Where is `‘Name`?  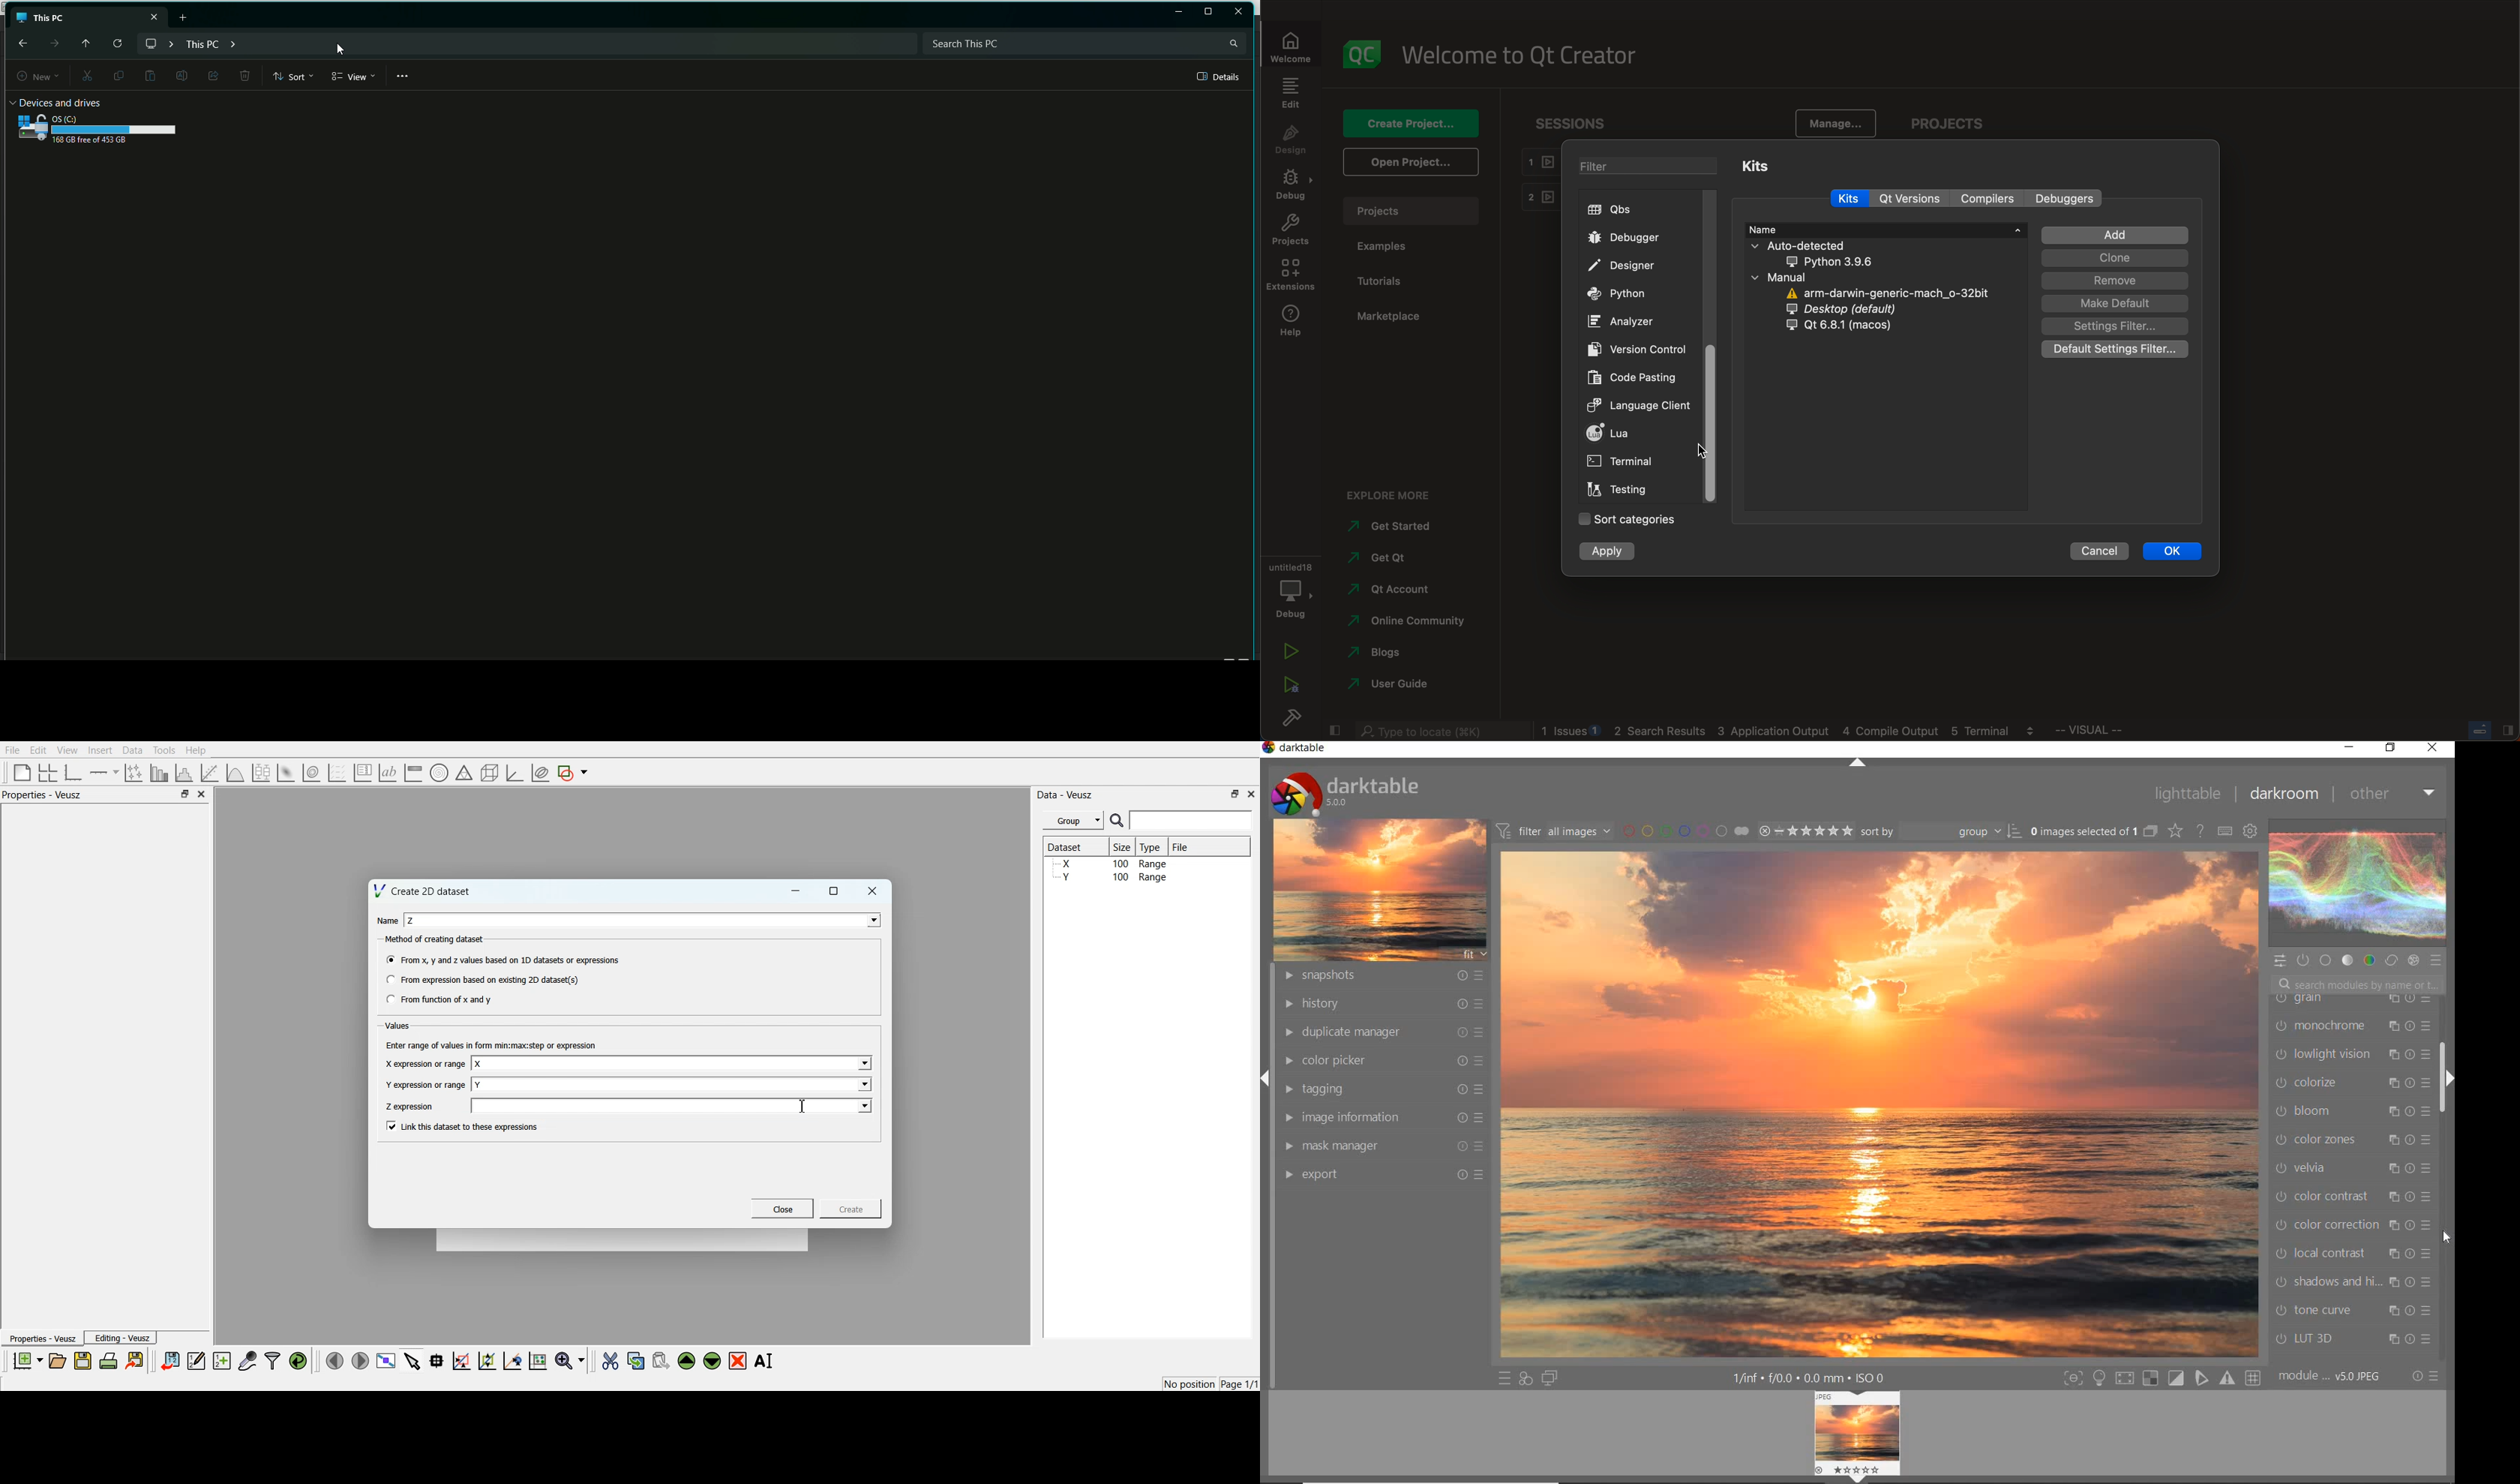
‘Name is located at coordinates (386, 921).